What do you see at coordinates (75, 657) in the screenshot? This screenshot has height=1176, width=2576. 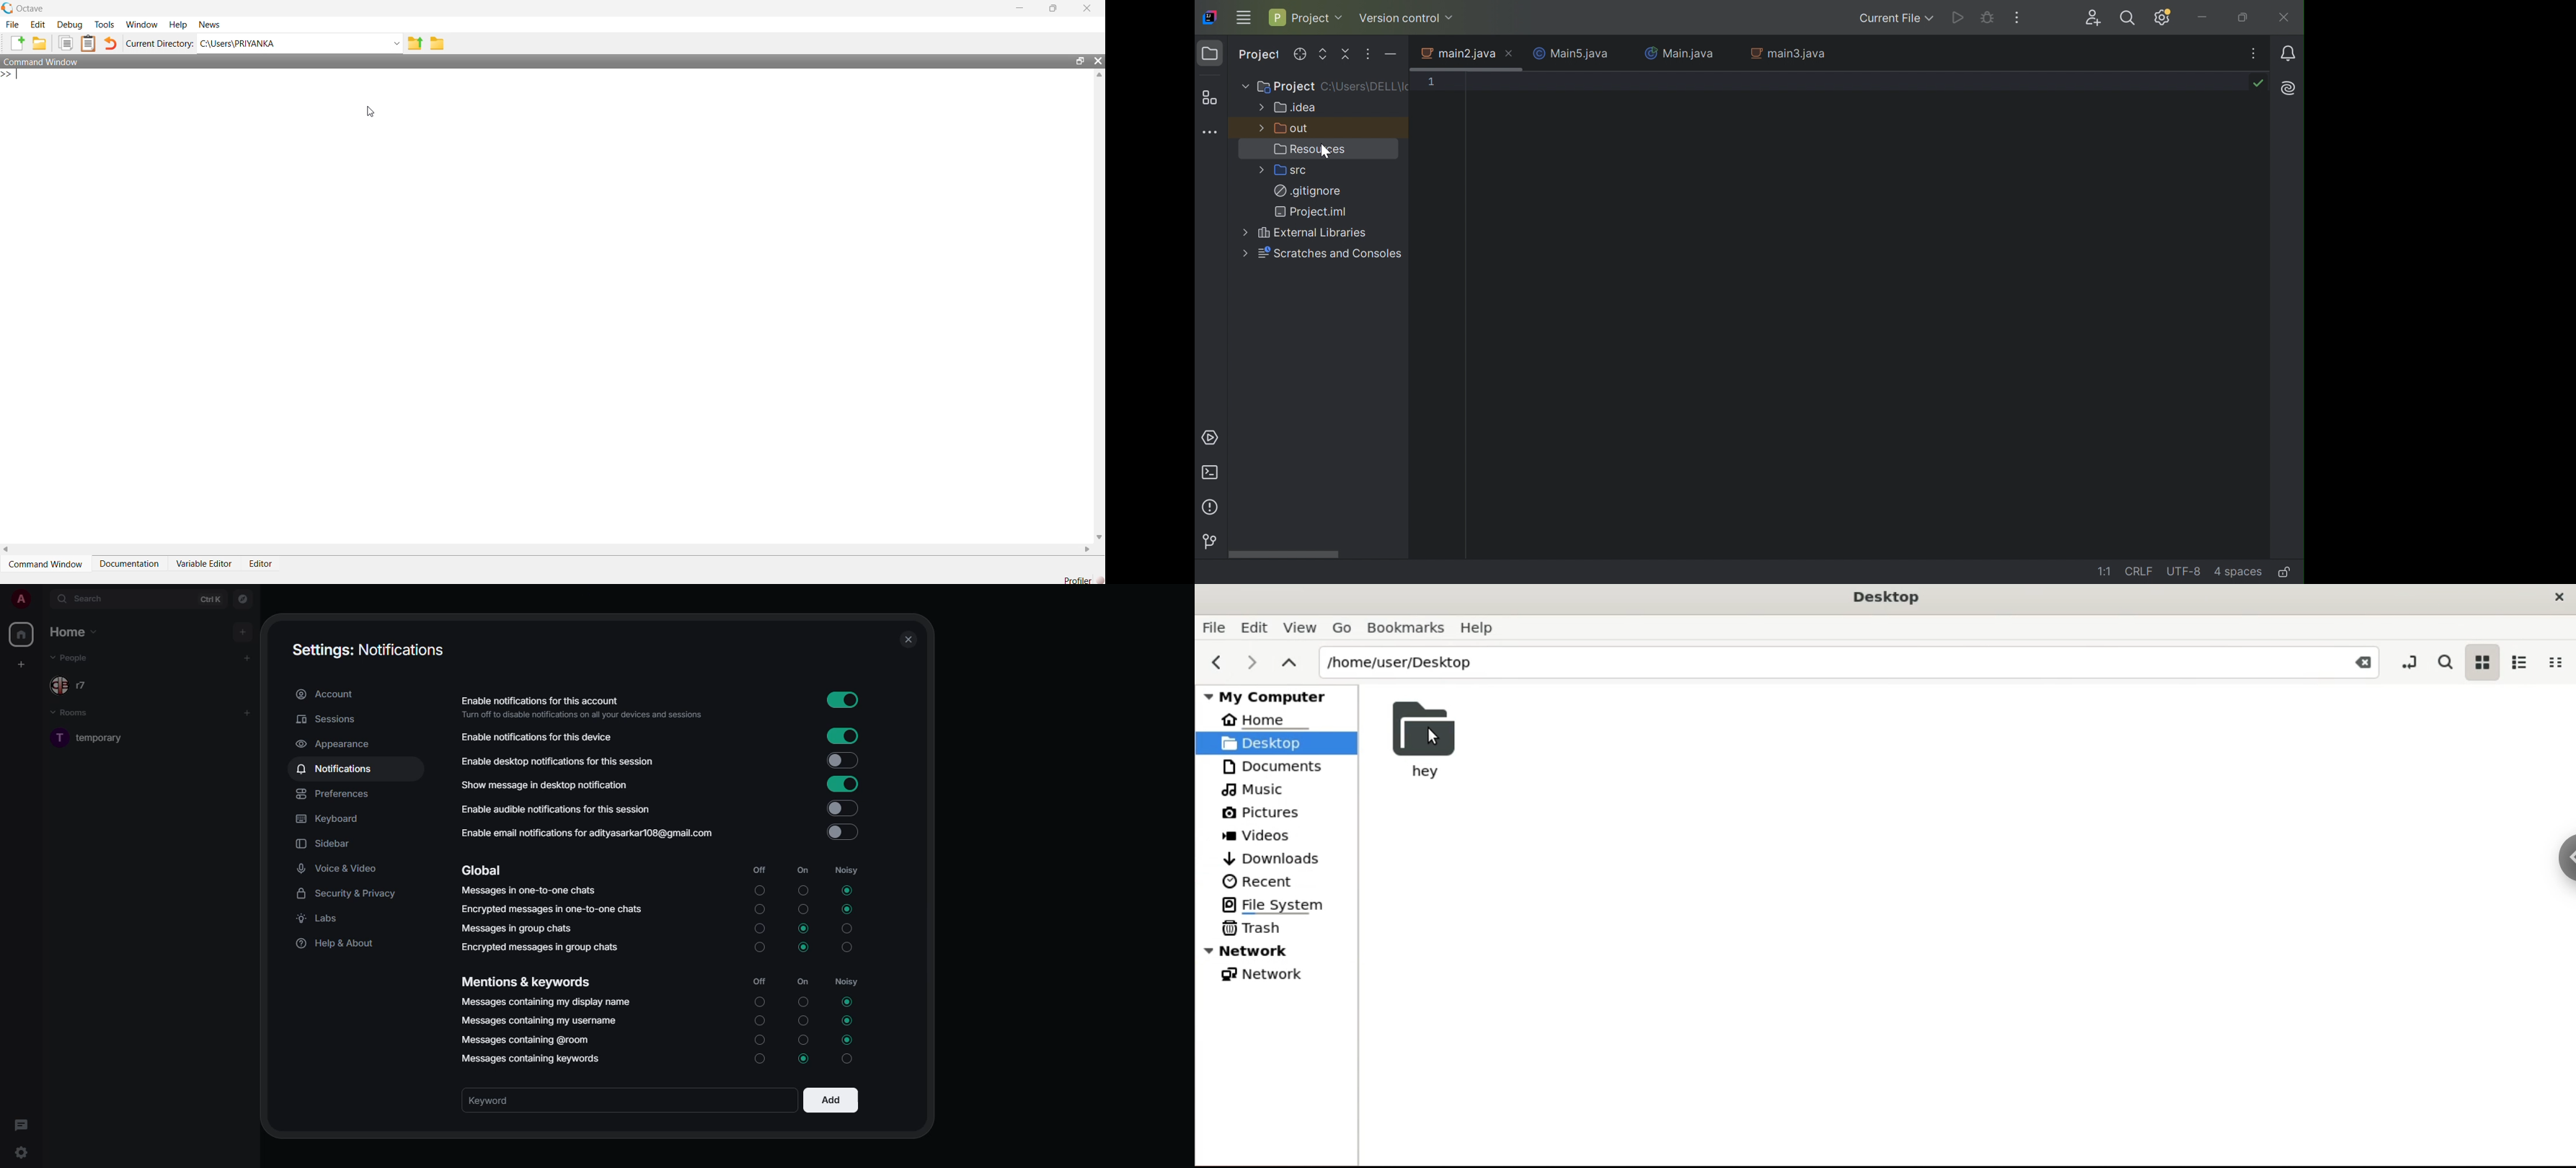 I see `people` at bounding box center [75, 657].